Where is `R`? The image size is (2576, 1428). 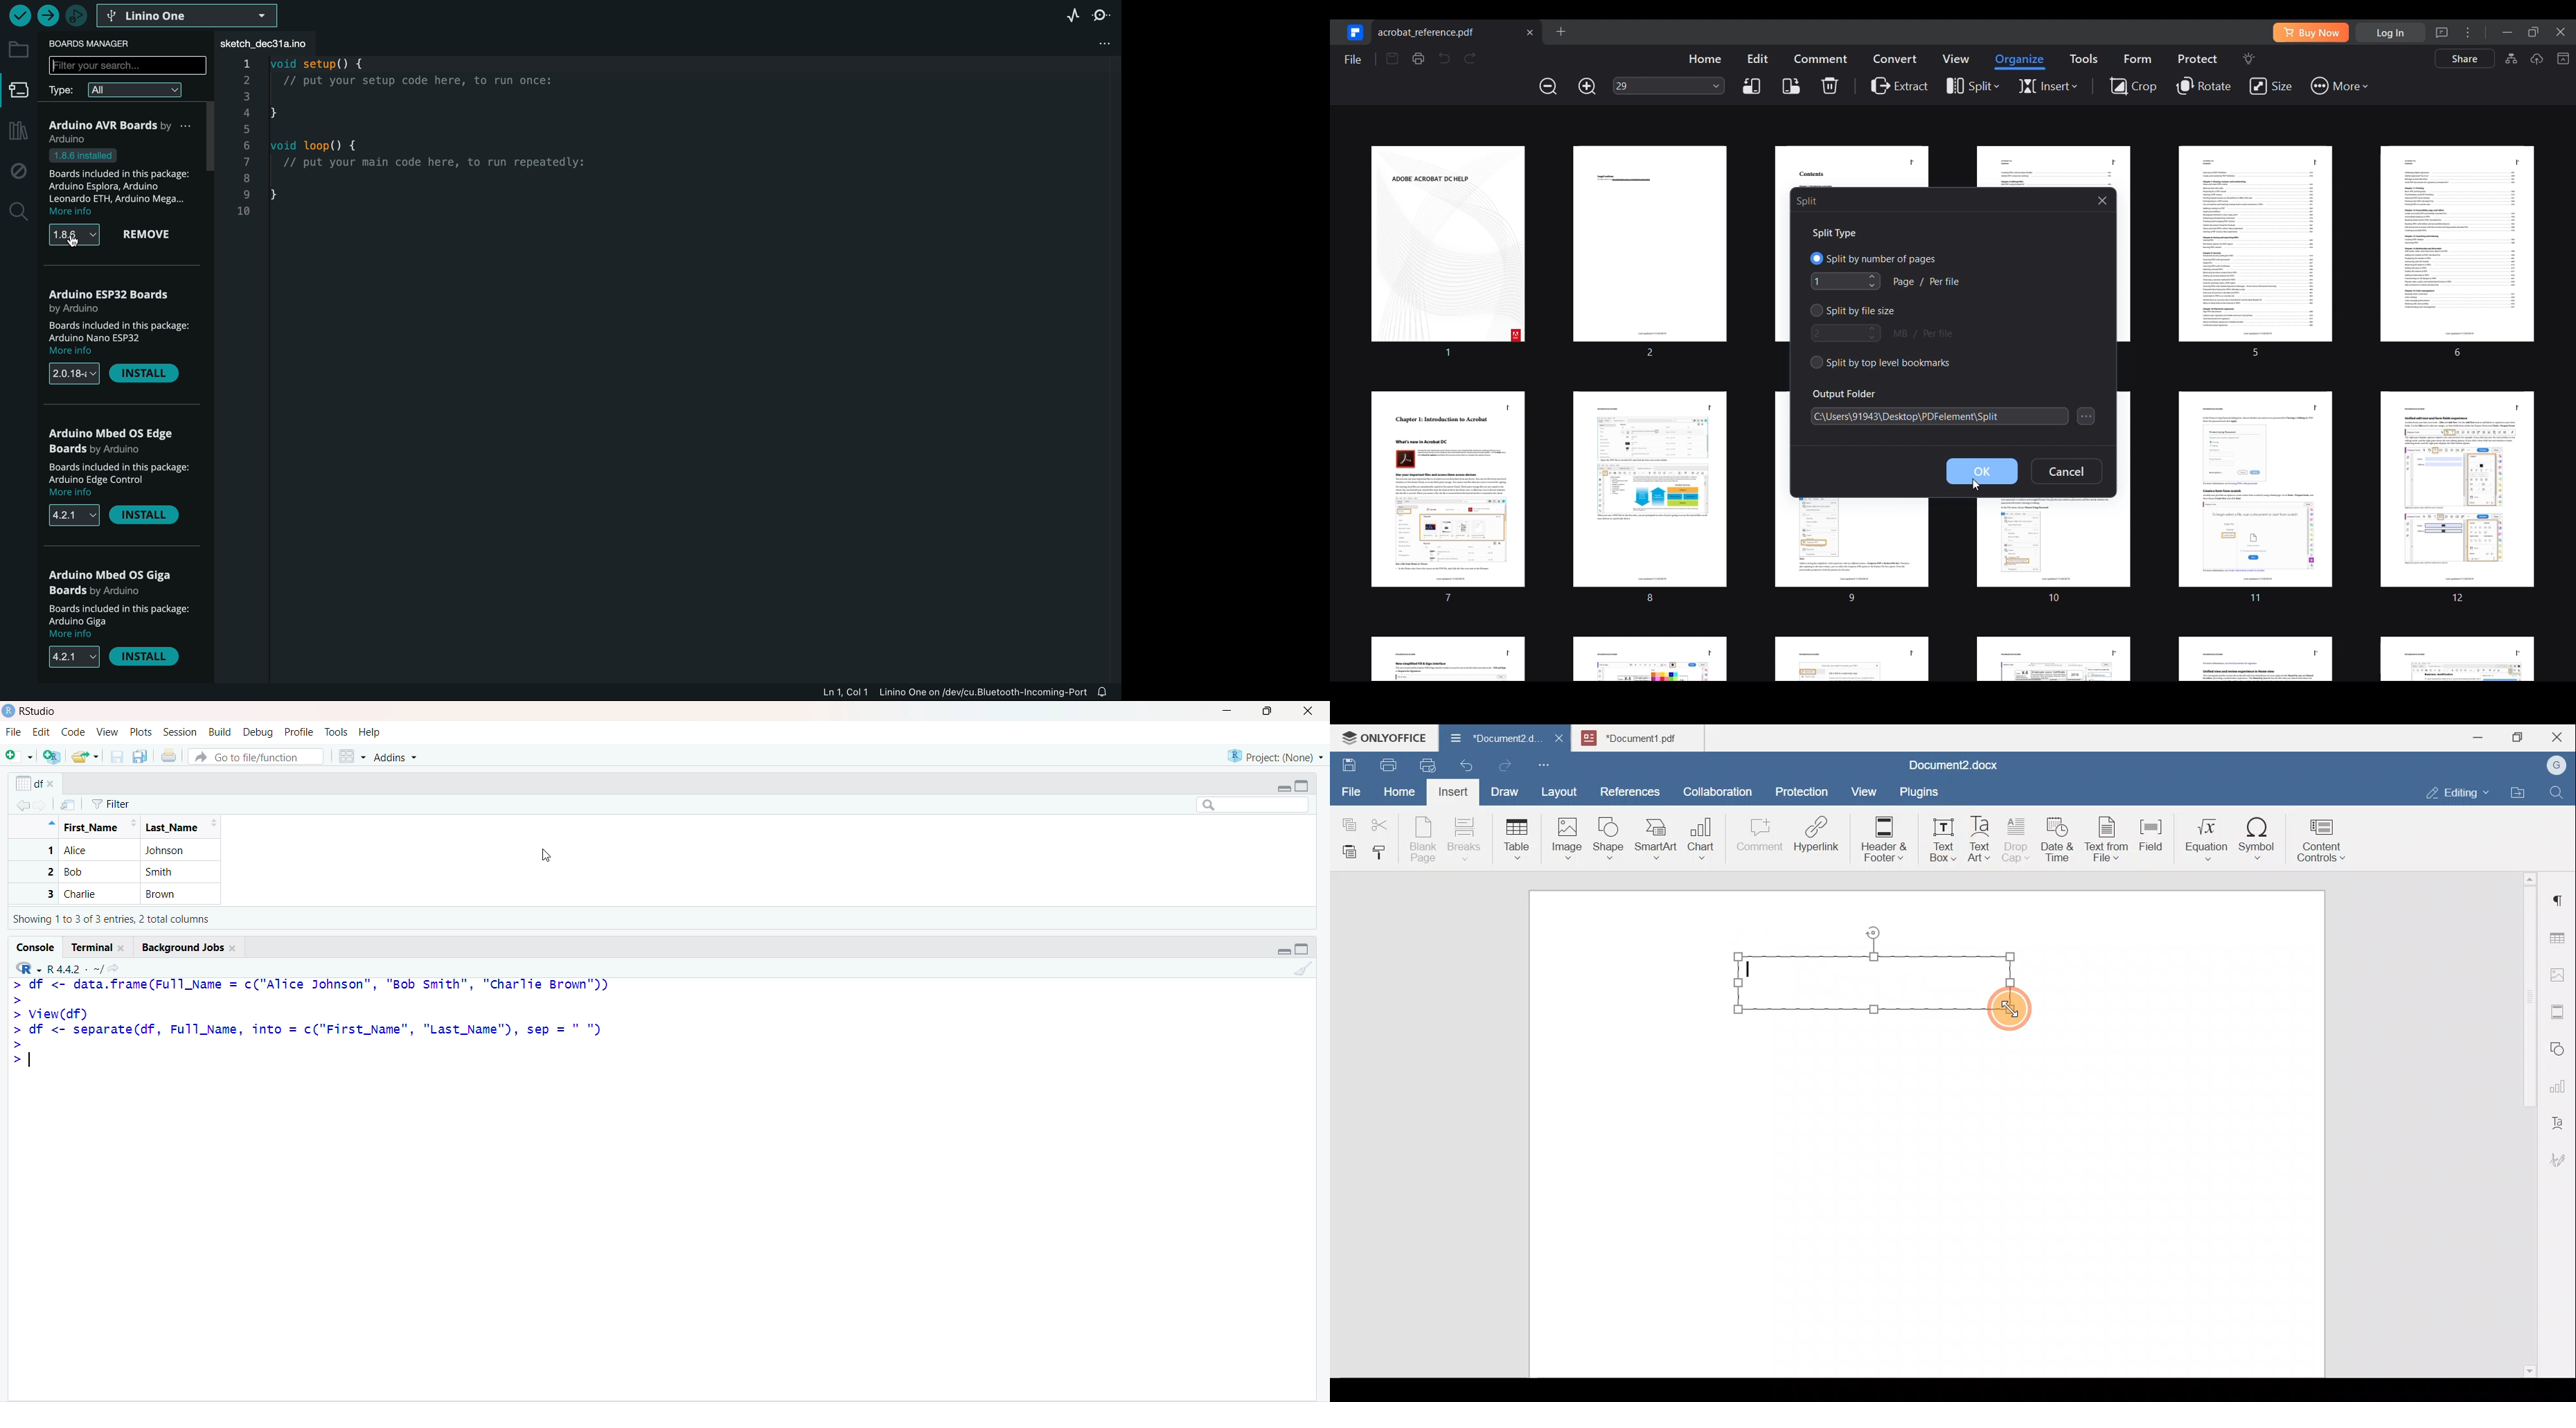 R is located at coordinates (27, 966).